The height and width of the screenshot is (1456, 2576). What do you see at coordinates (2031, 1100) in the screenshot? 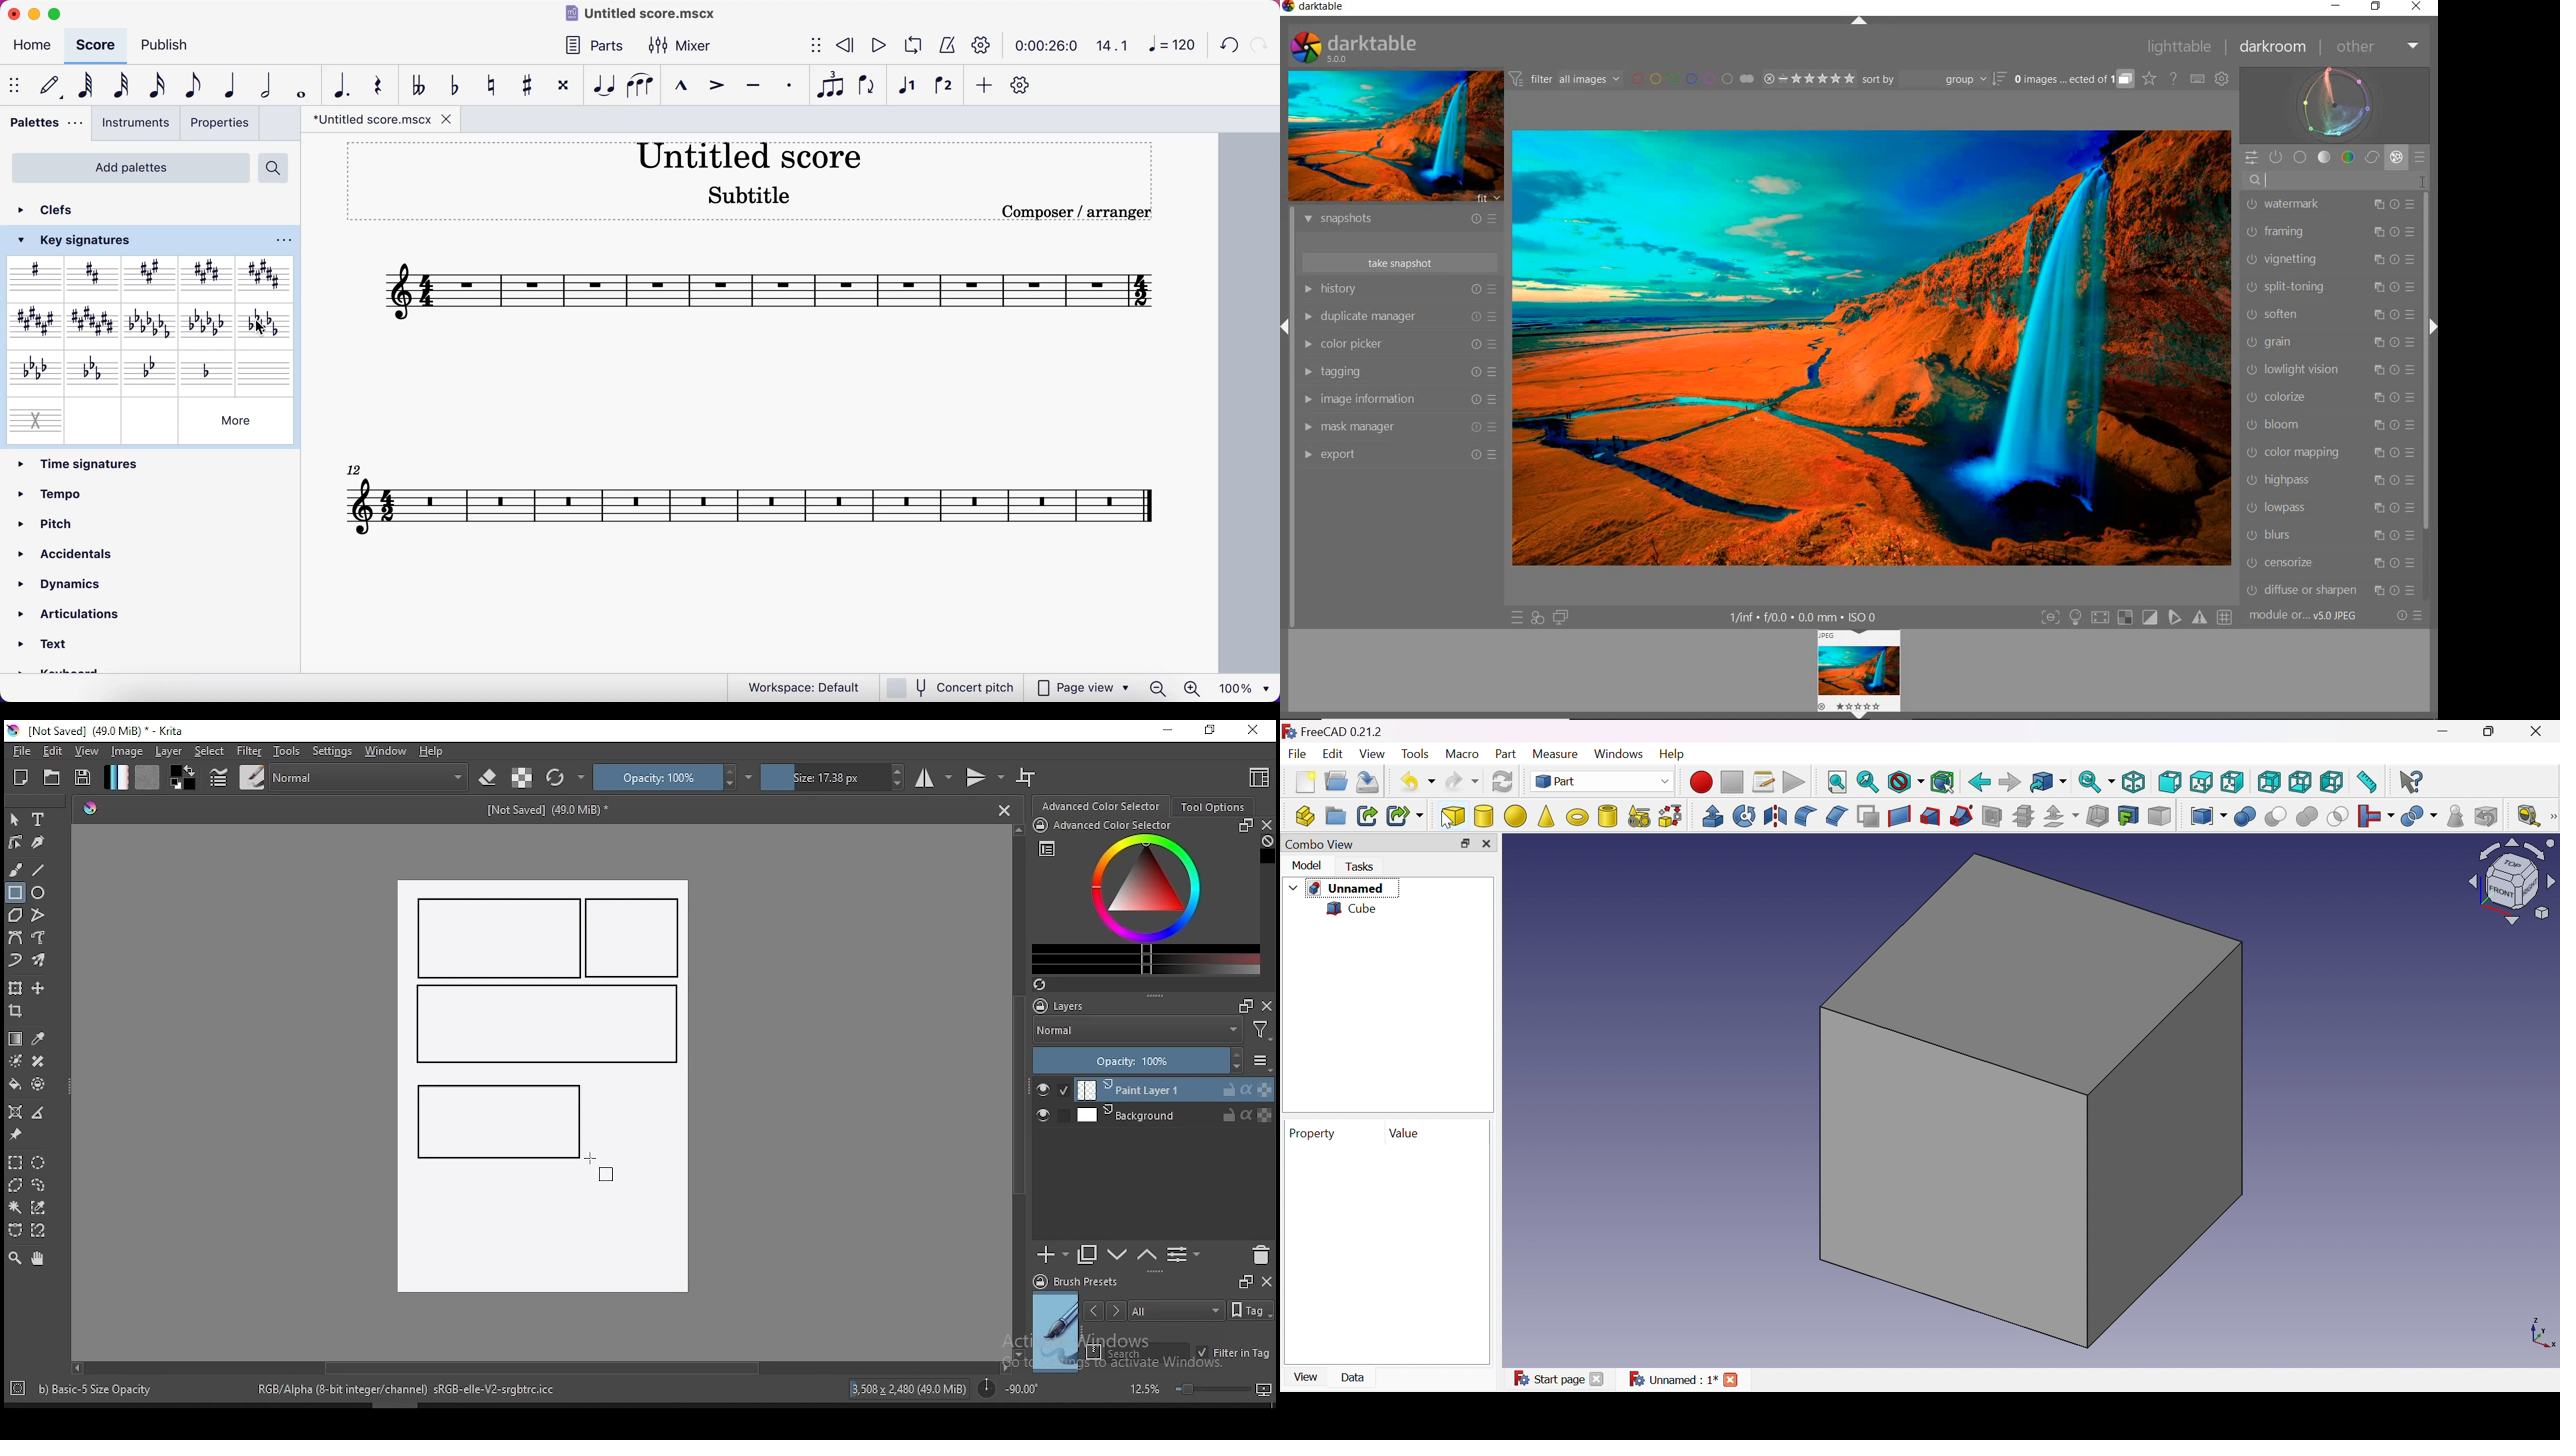
I see `Cube` at bounding box center [2031, 1100].